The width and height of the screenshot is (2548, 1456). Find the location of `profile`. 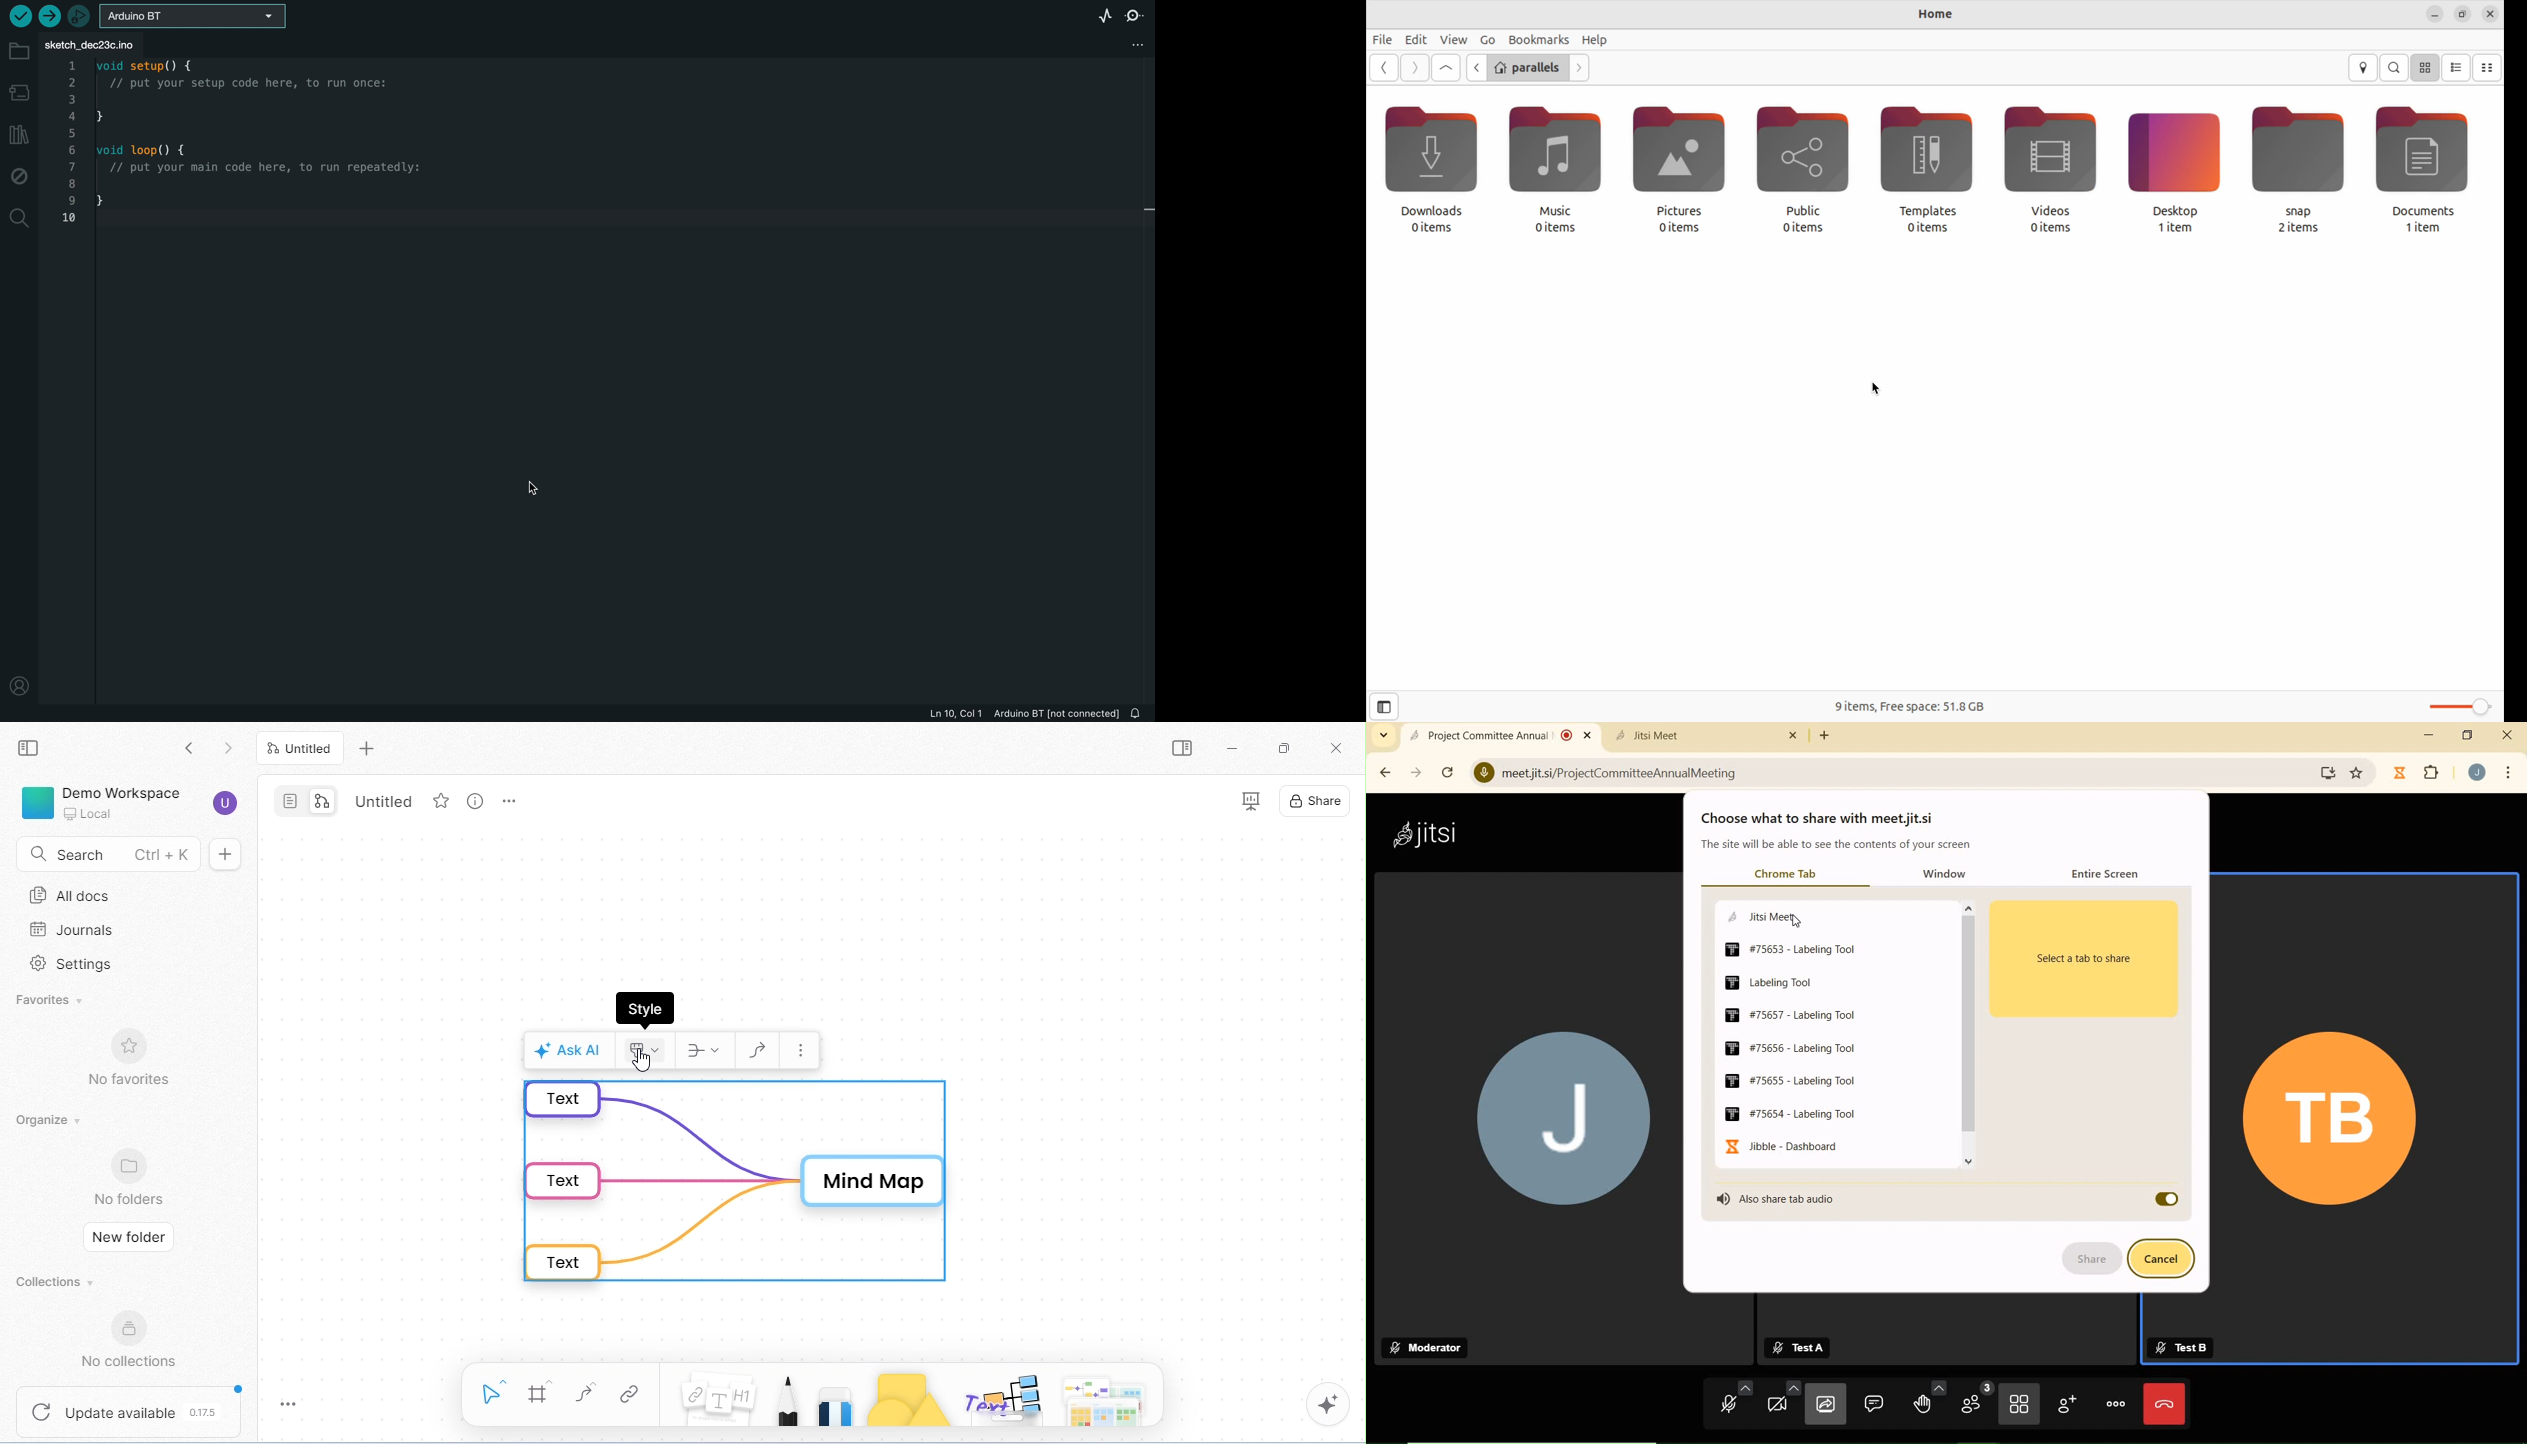

profile is located at coordinates (22, 684).